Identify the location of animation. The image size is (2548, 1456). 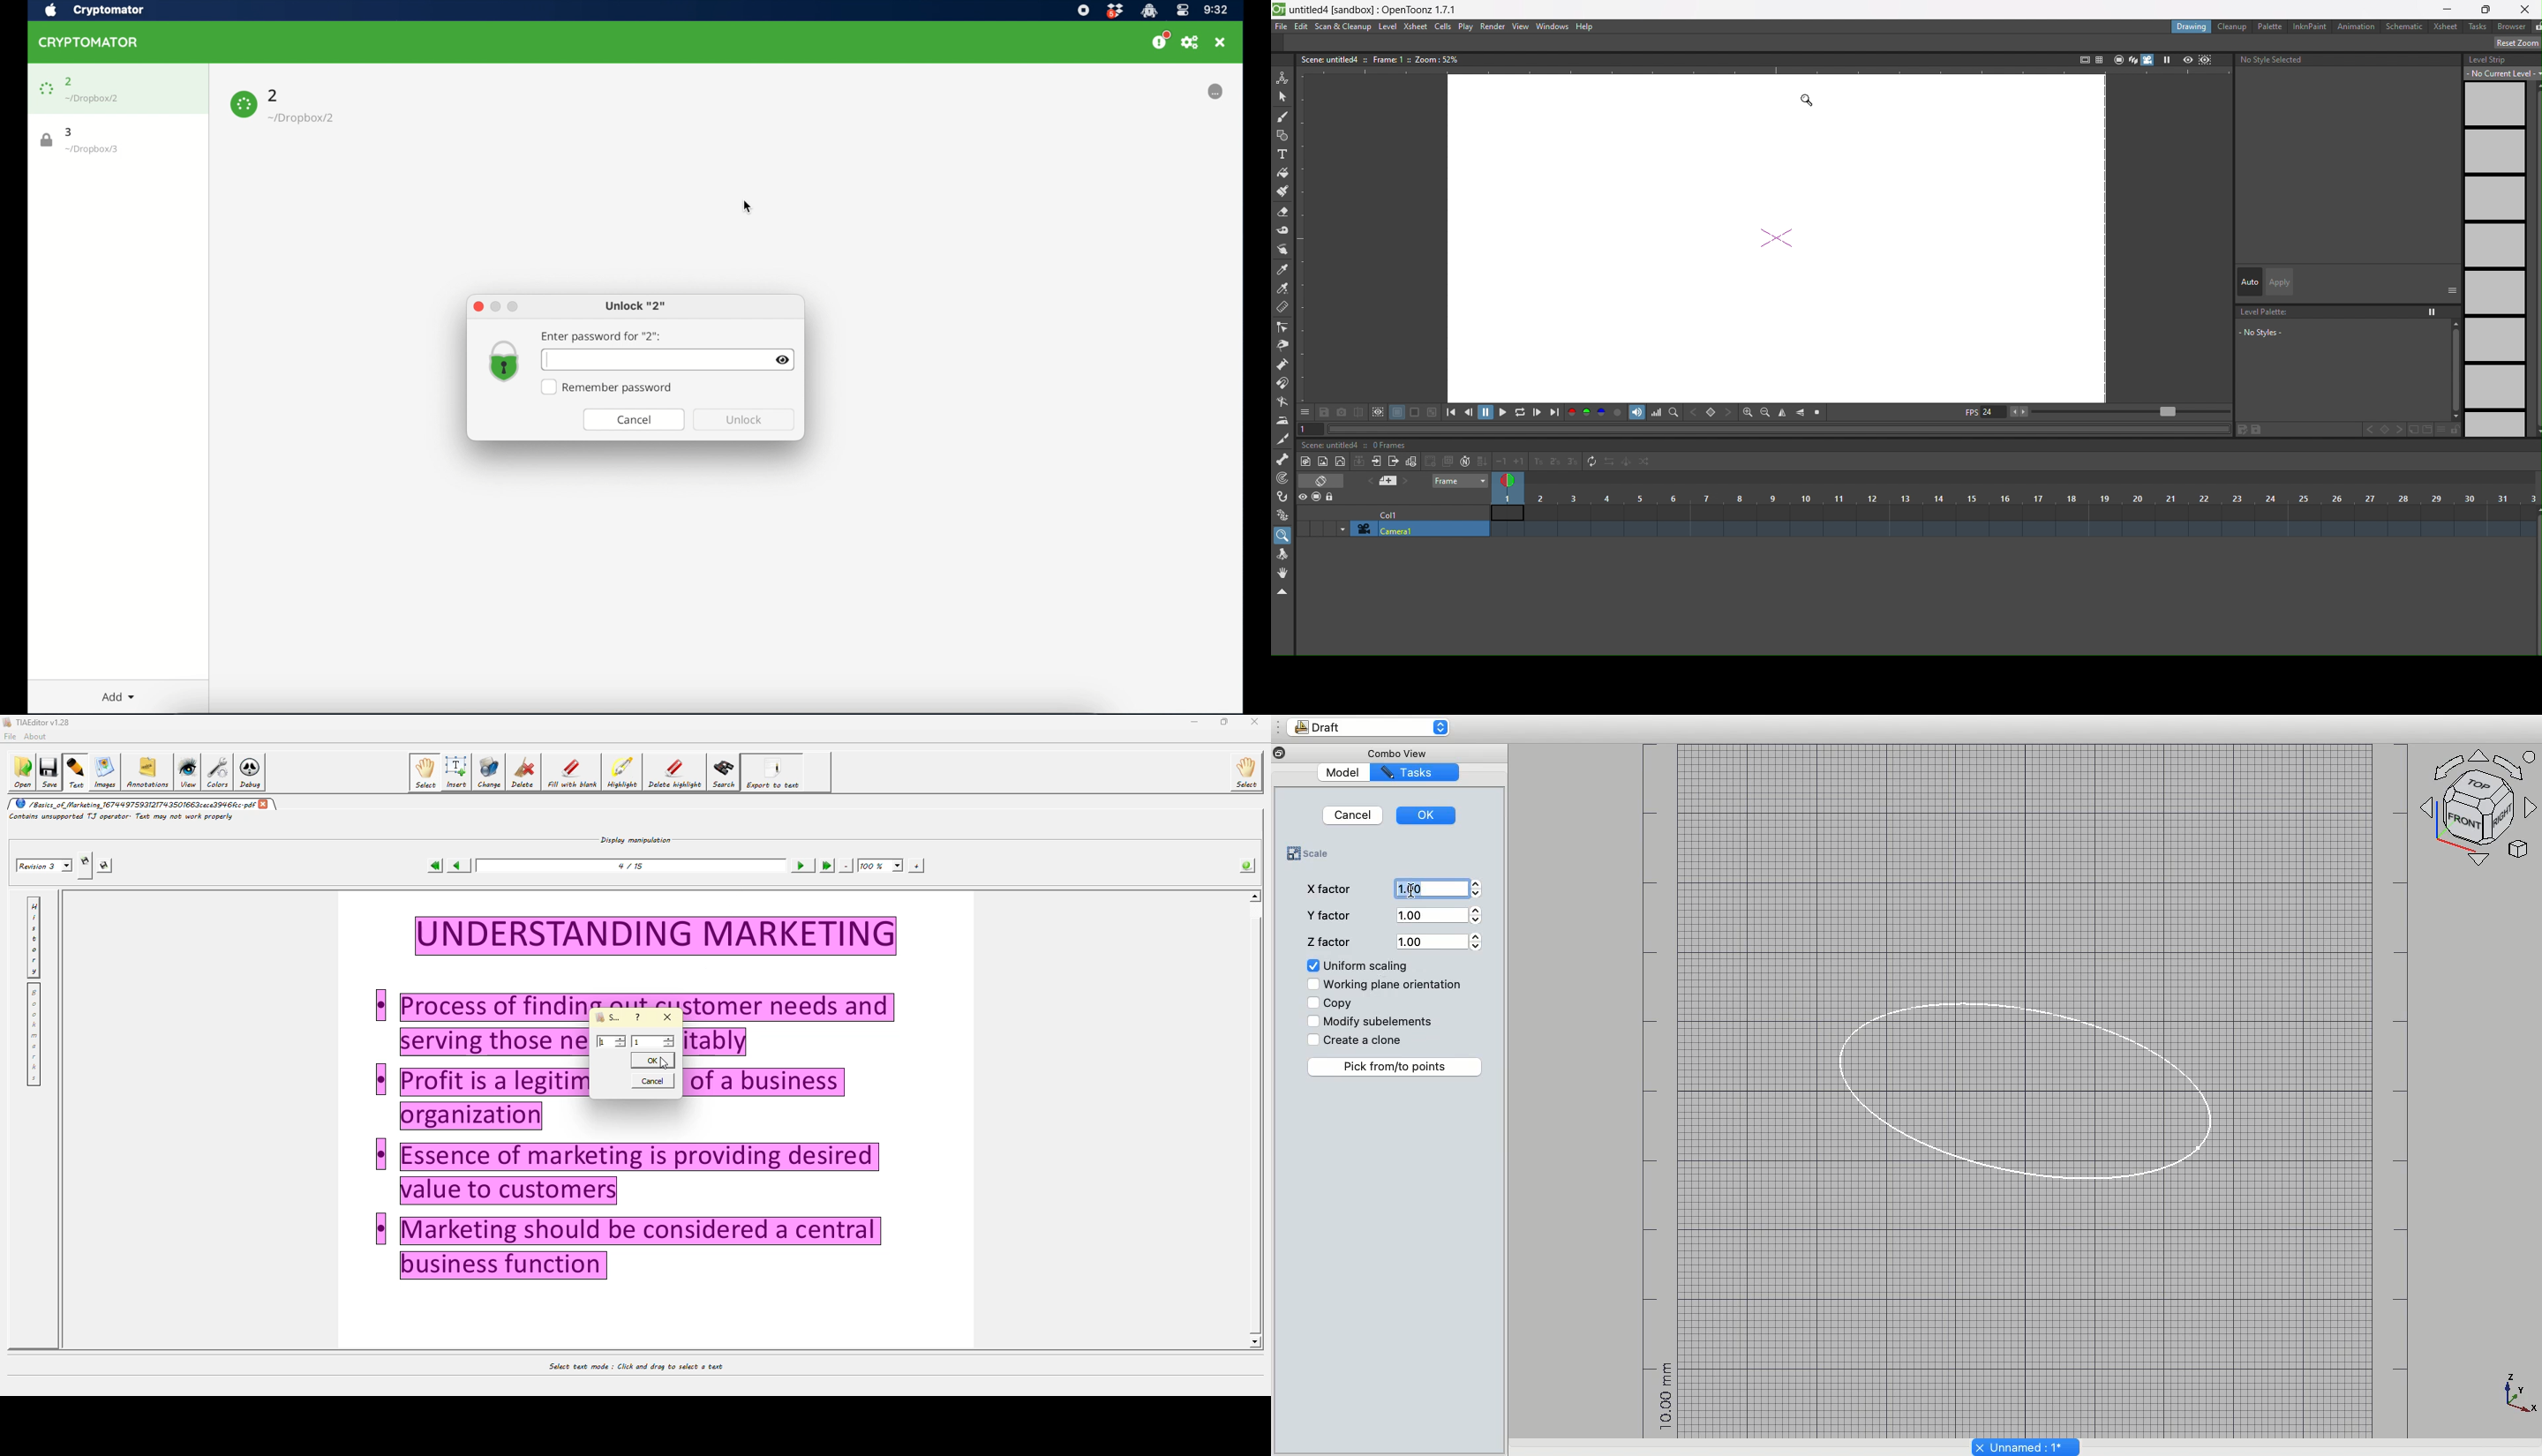
(2357, 26).